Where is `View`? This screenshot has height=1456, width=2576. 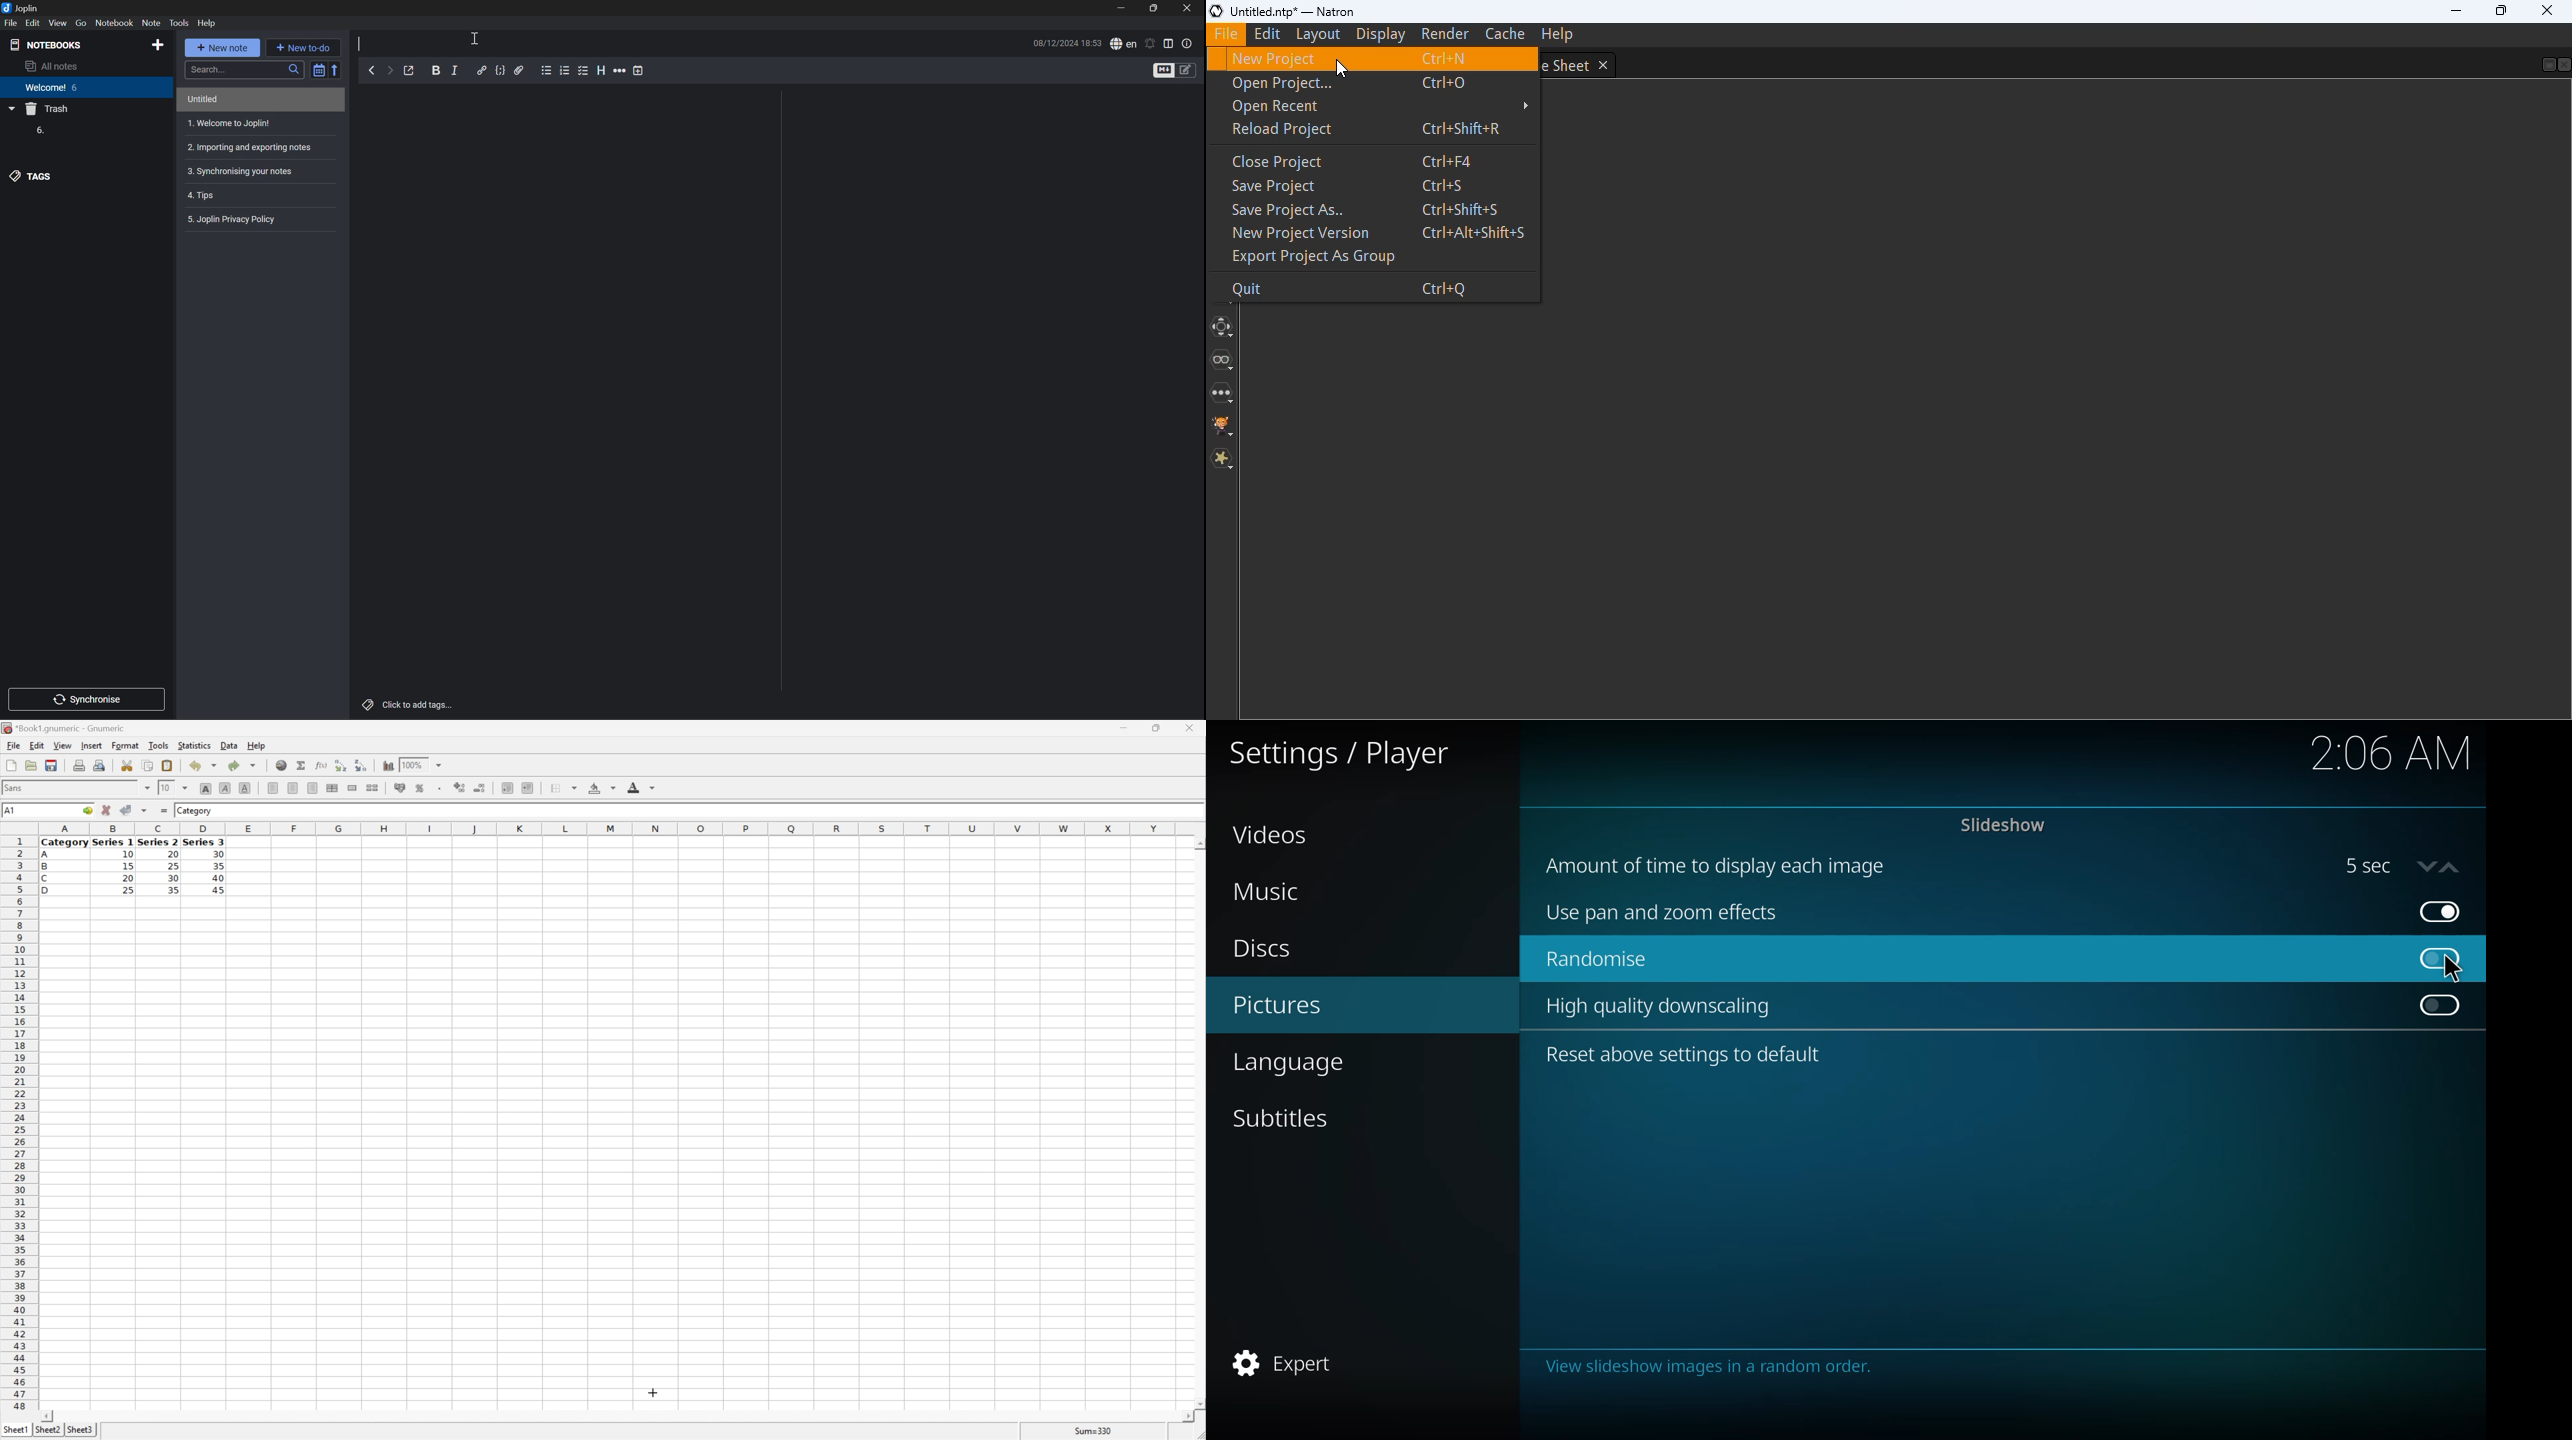 View is located at coordinates (63, 745).